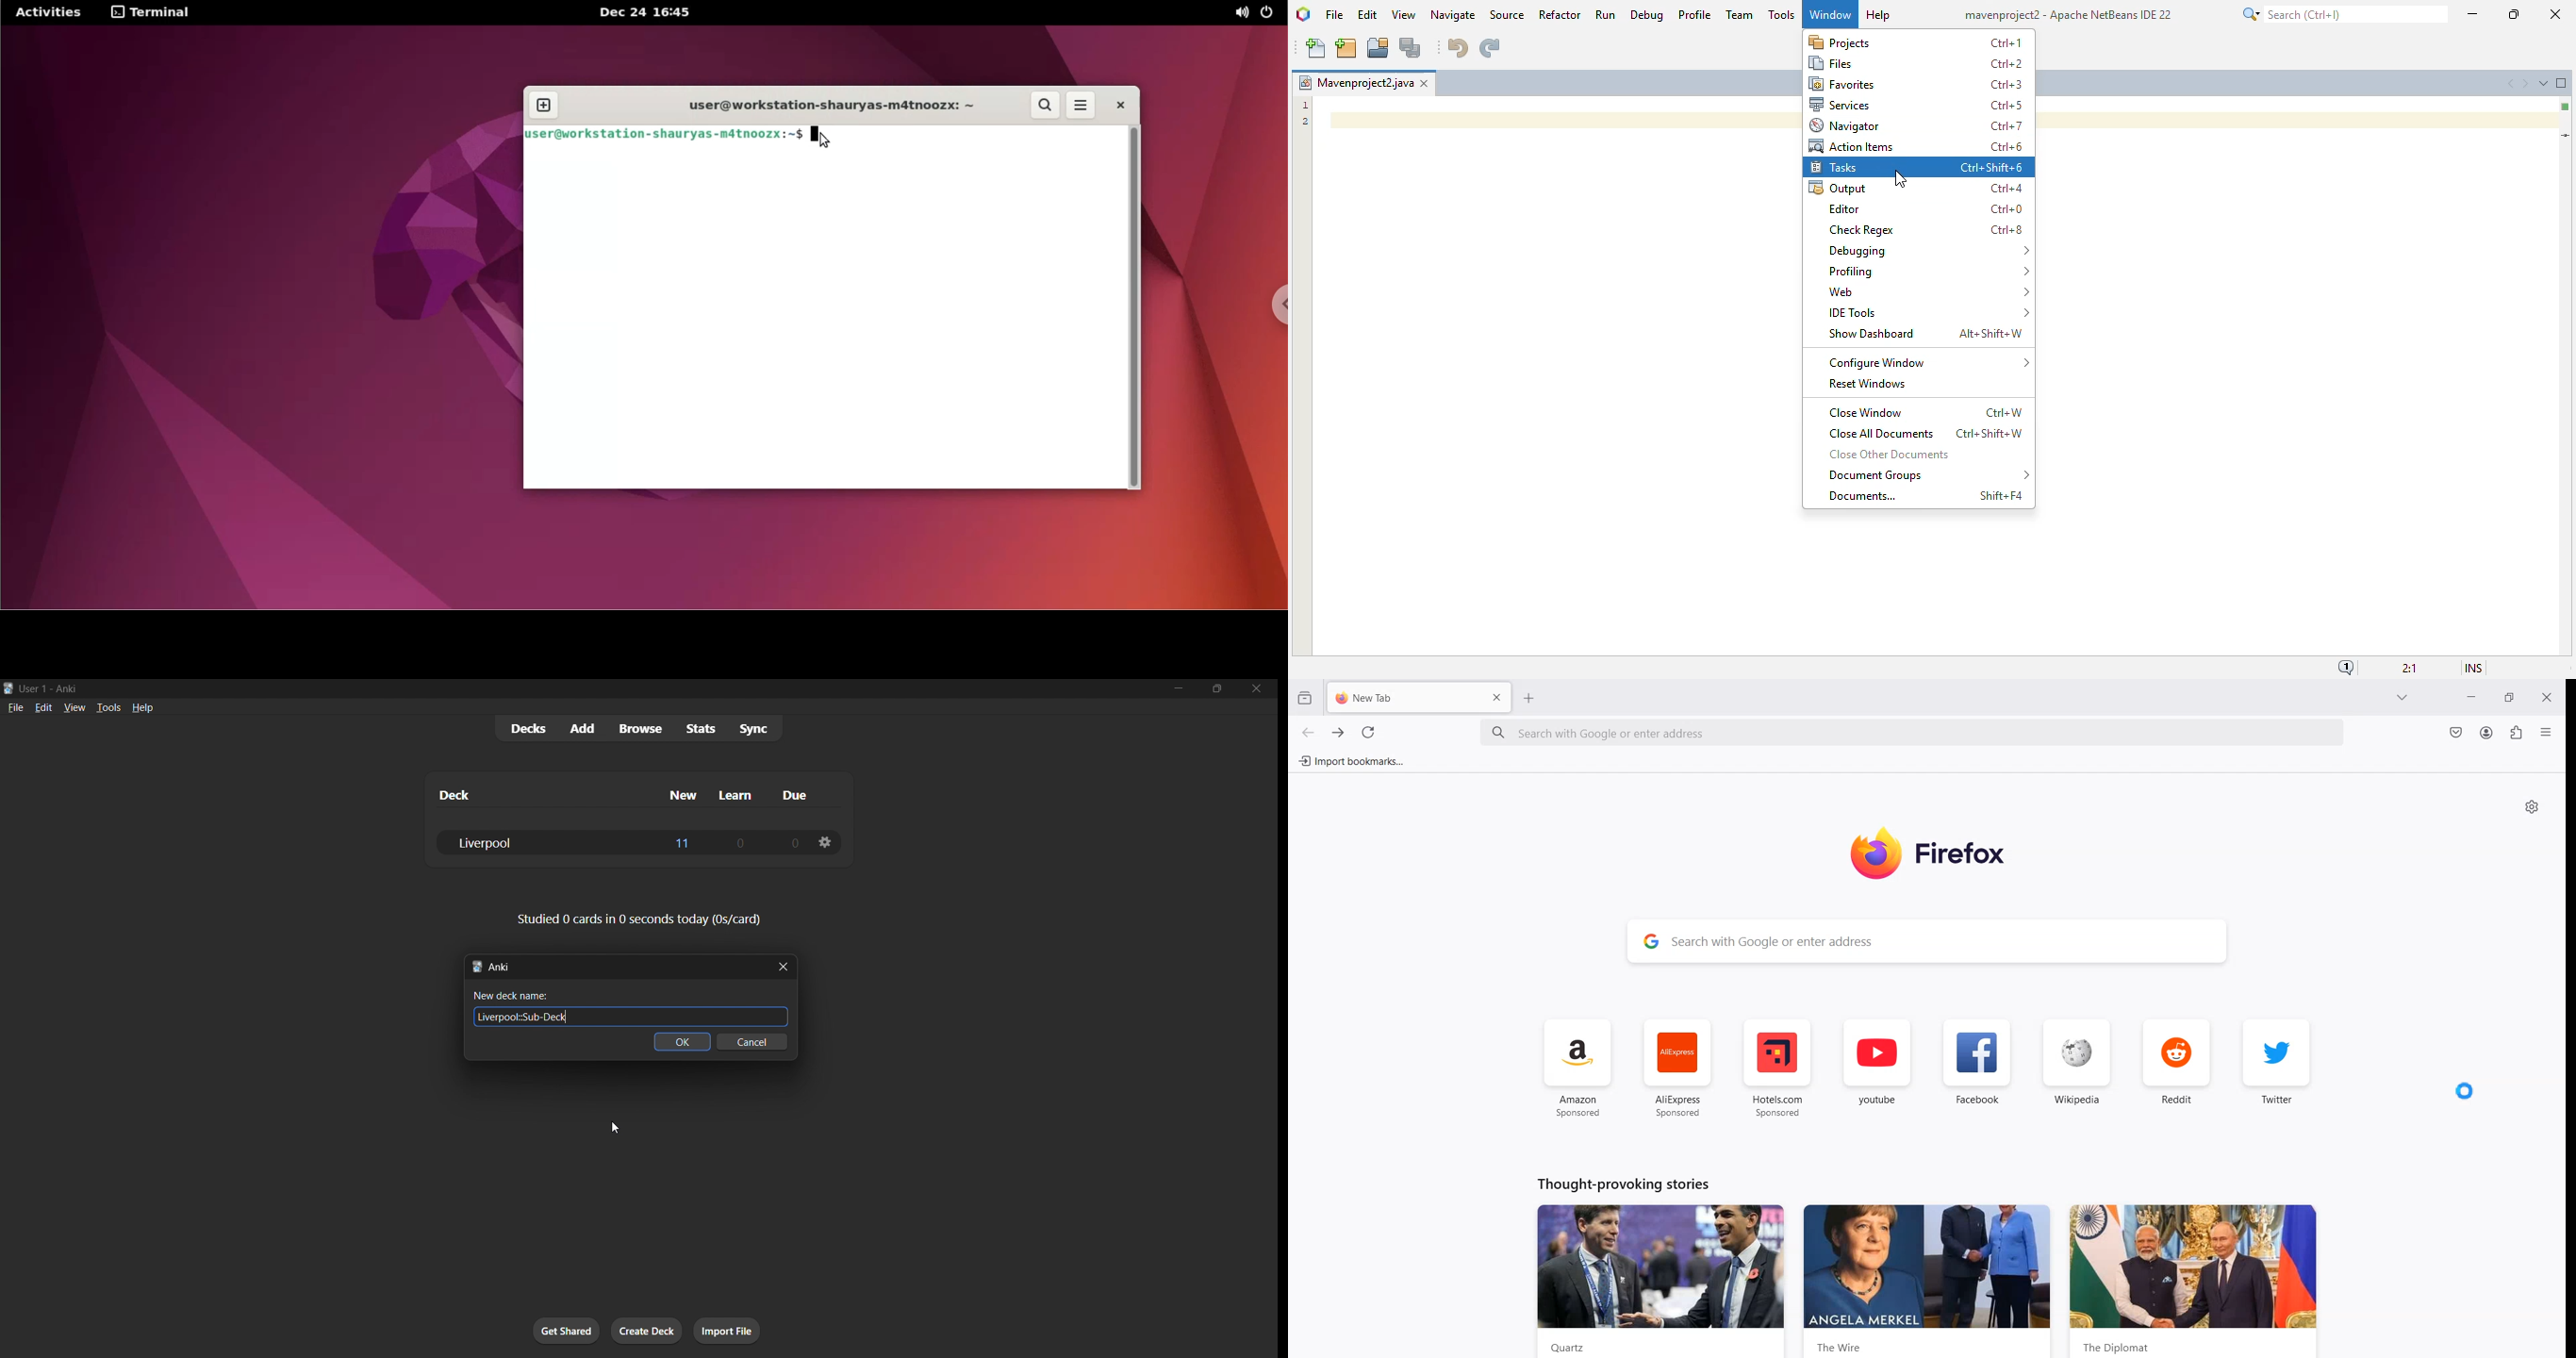 This screenshot has height=1372, width=2576. I want to click on cancel, so click(752, 1042).